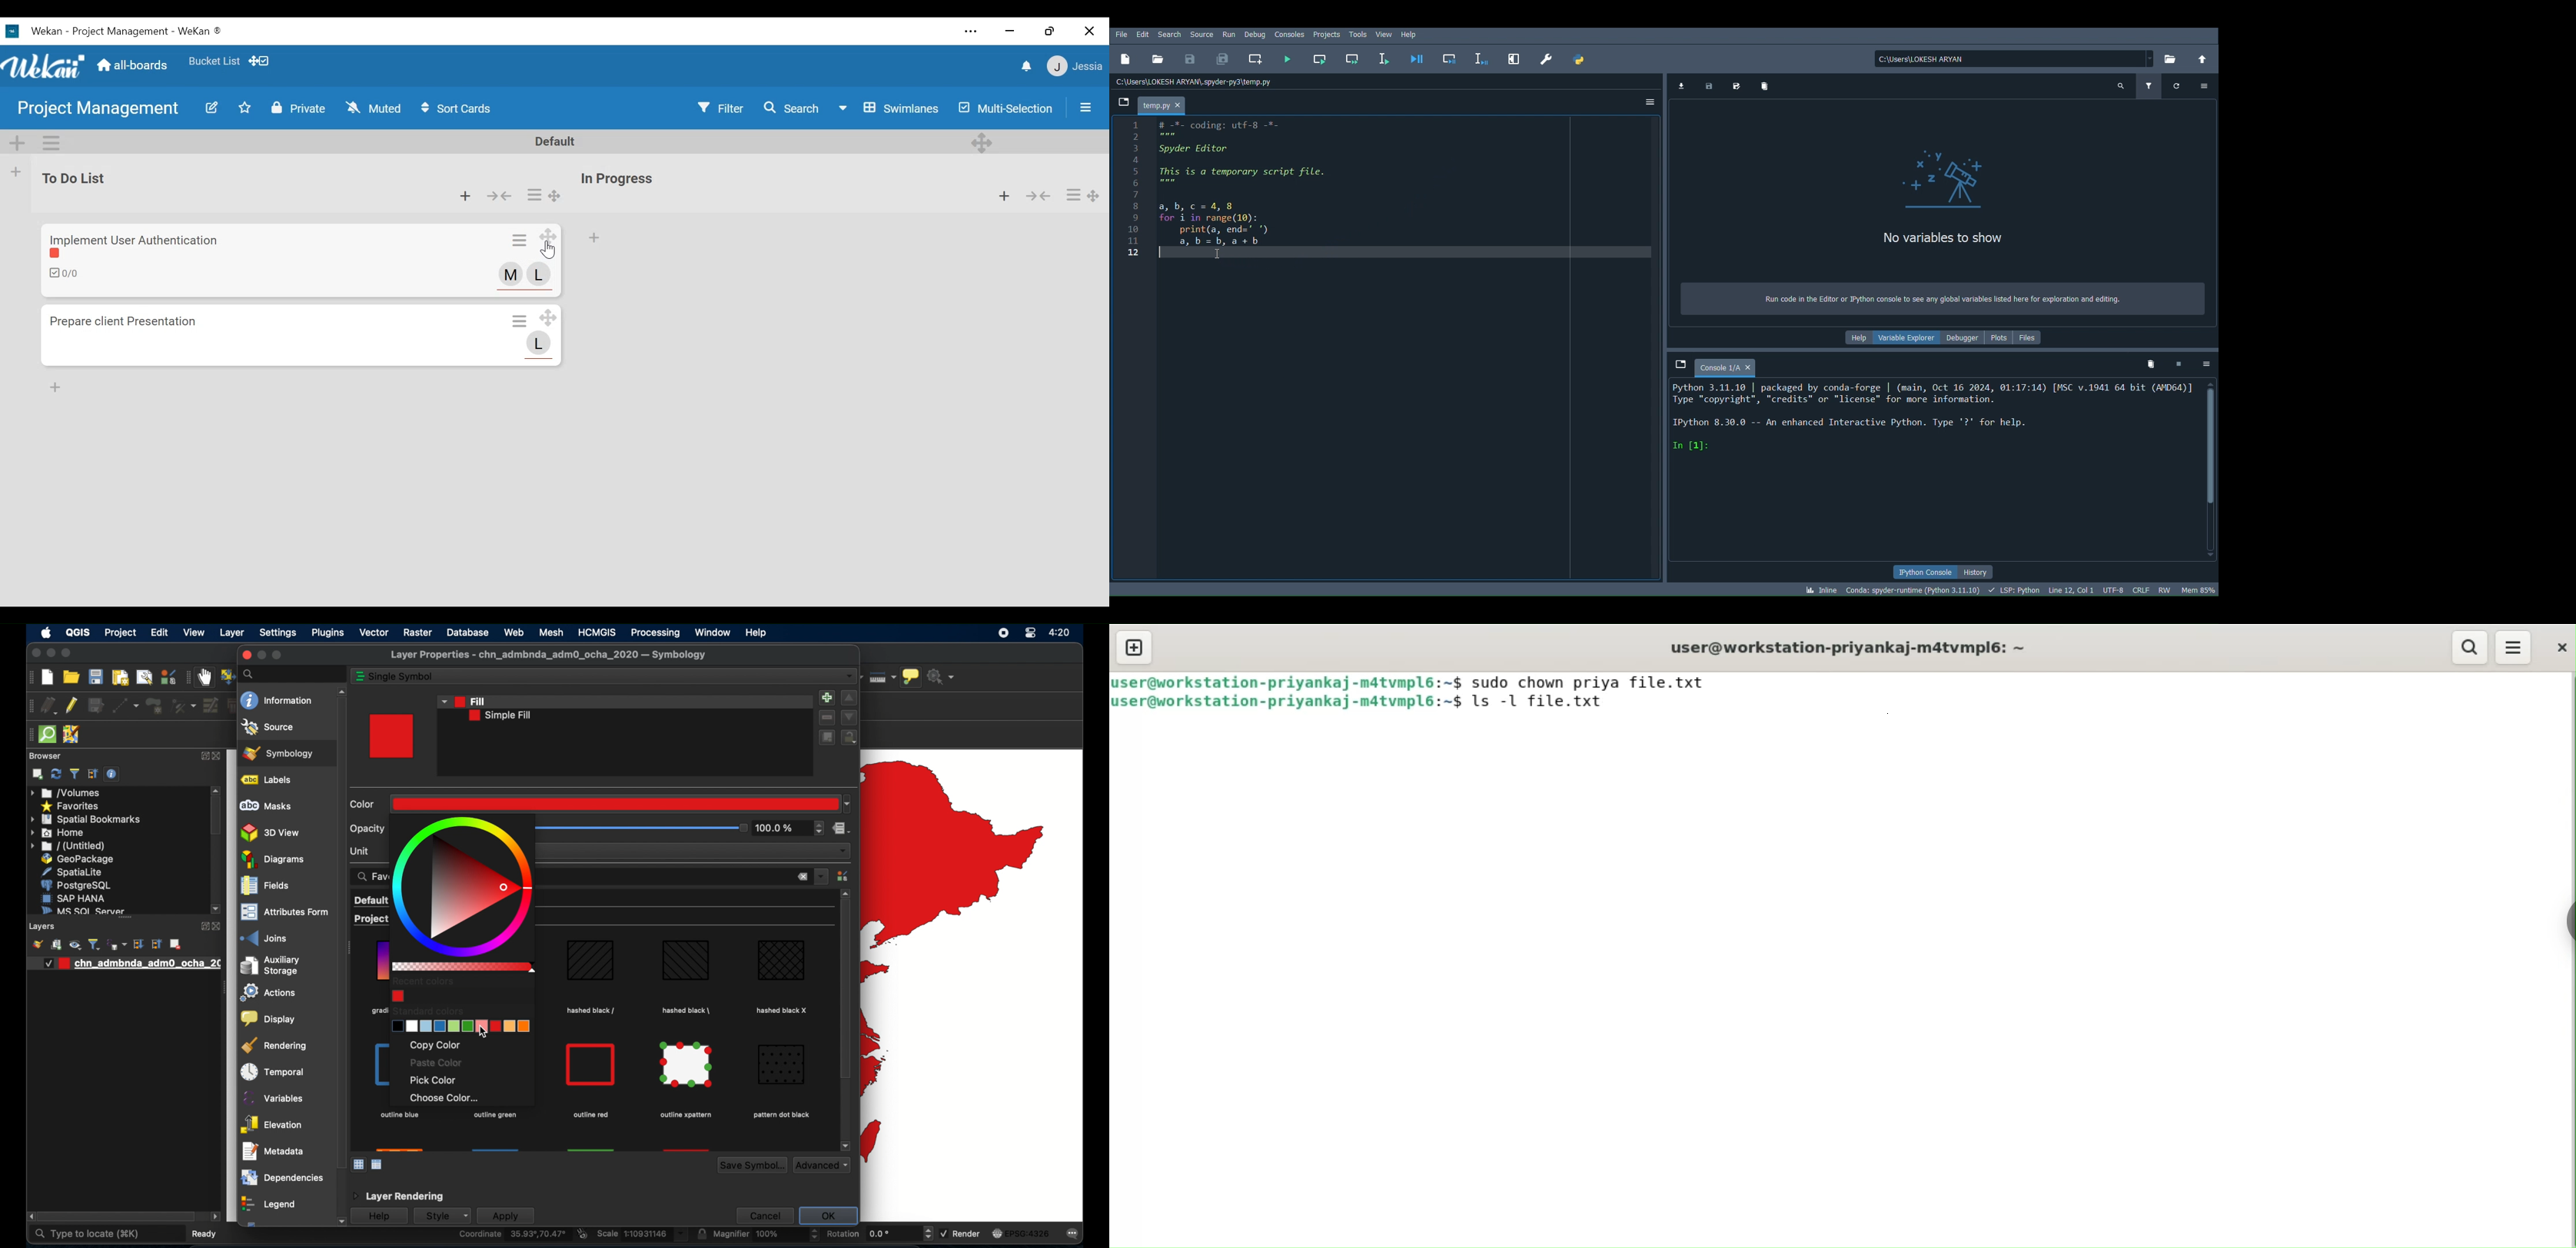 This screenshot has height=1260, width=2576. Describe the element at coordinates (1951, 178) in the screenshot. I see `icon` at that location.